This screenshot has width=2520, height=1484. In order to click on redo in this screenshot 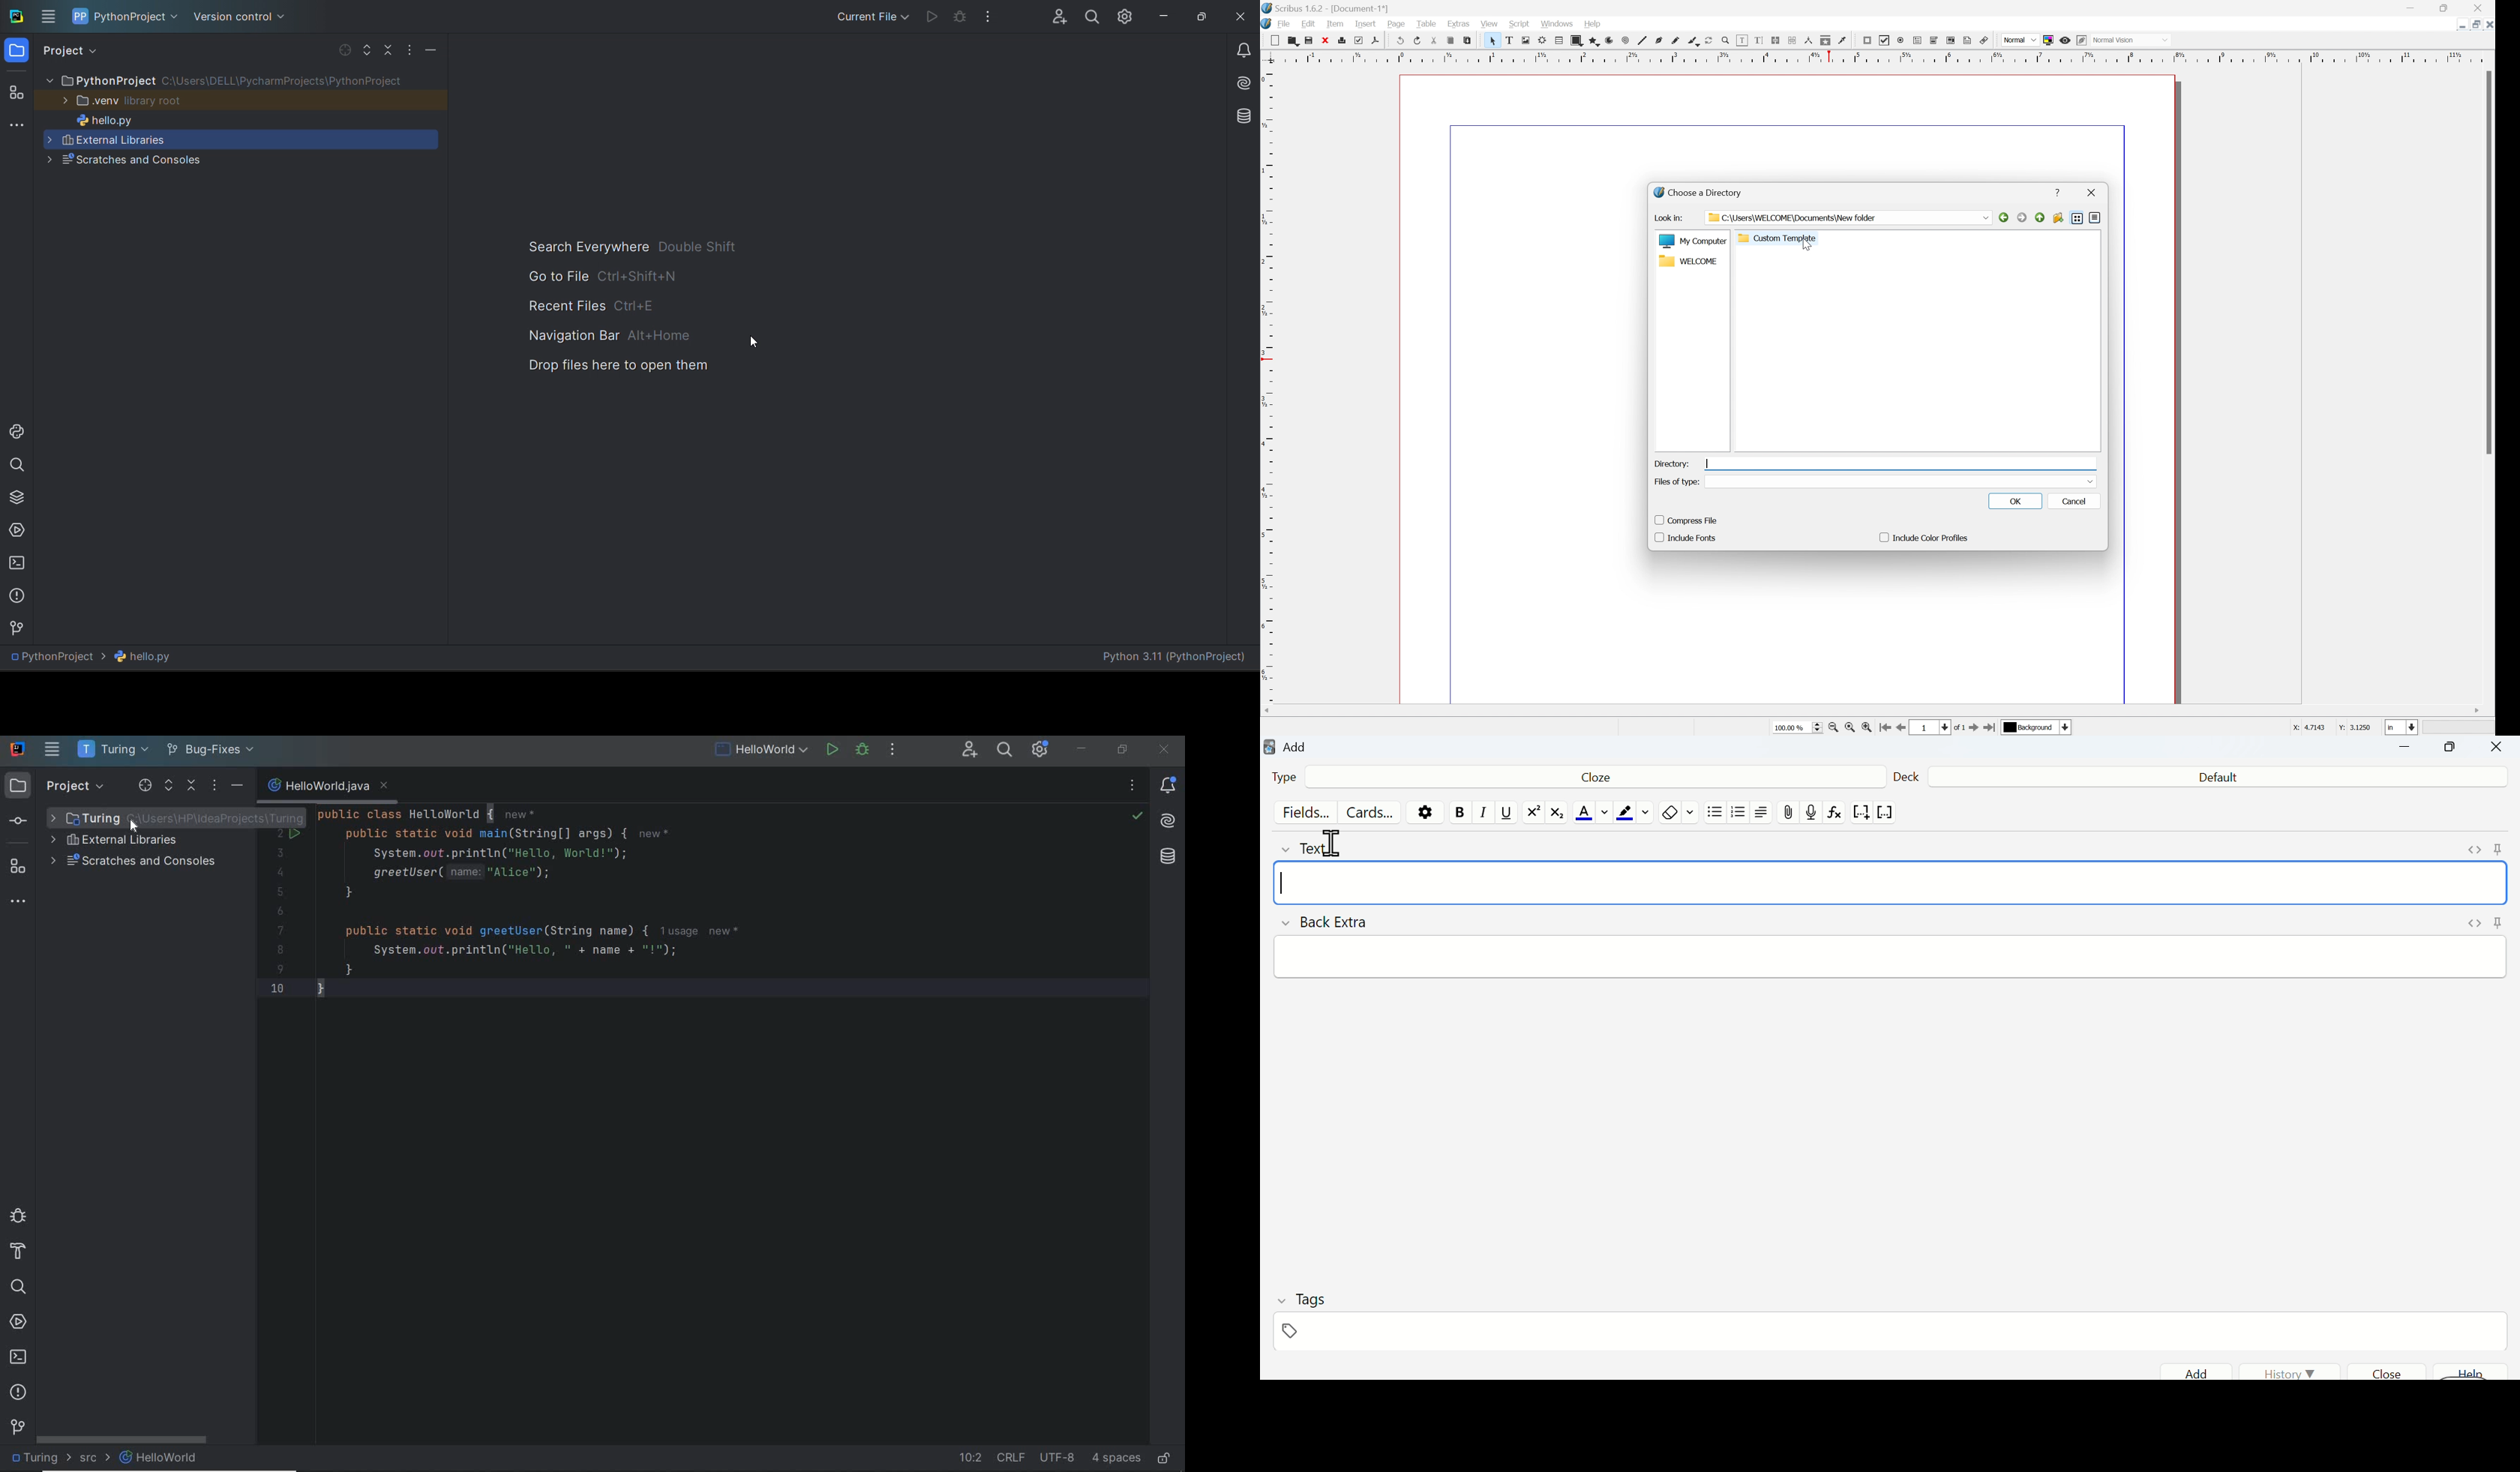, I will do `click(1415, 40)`.